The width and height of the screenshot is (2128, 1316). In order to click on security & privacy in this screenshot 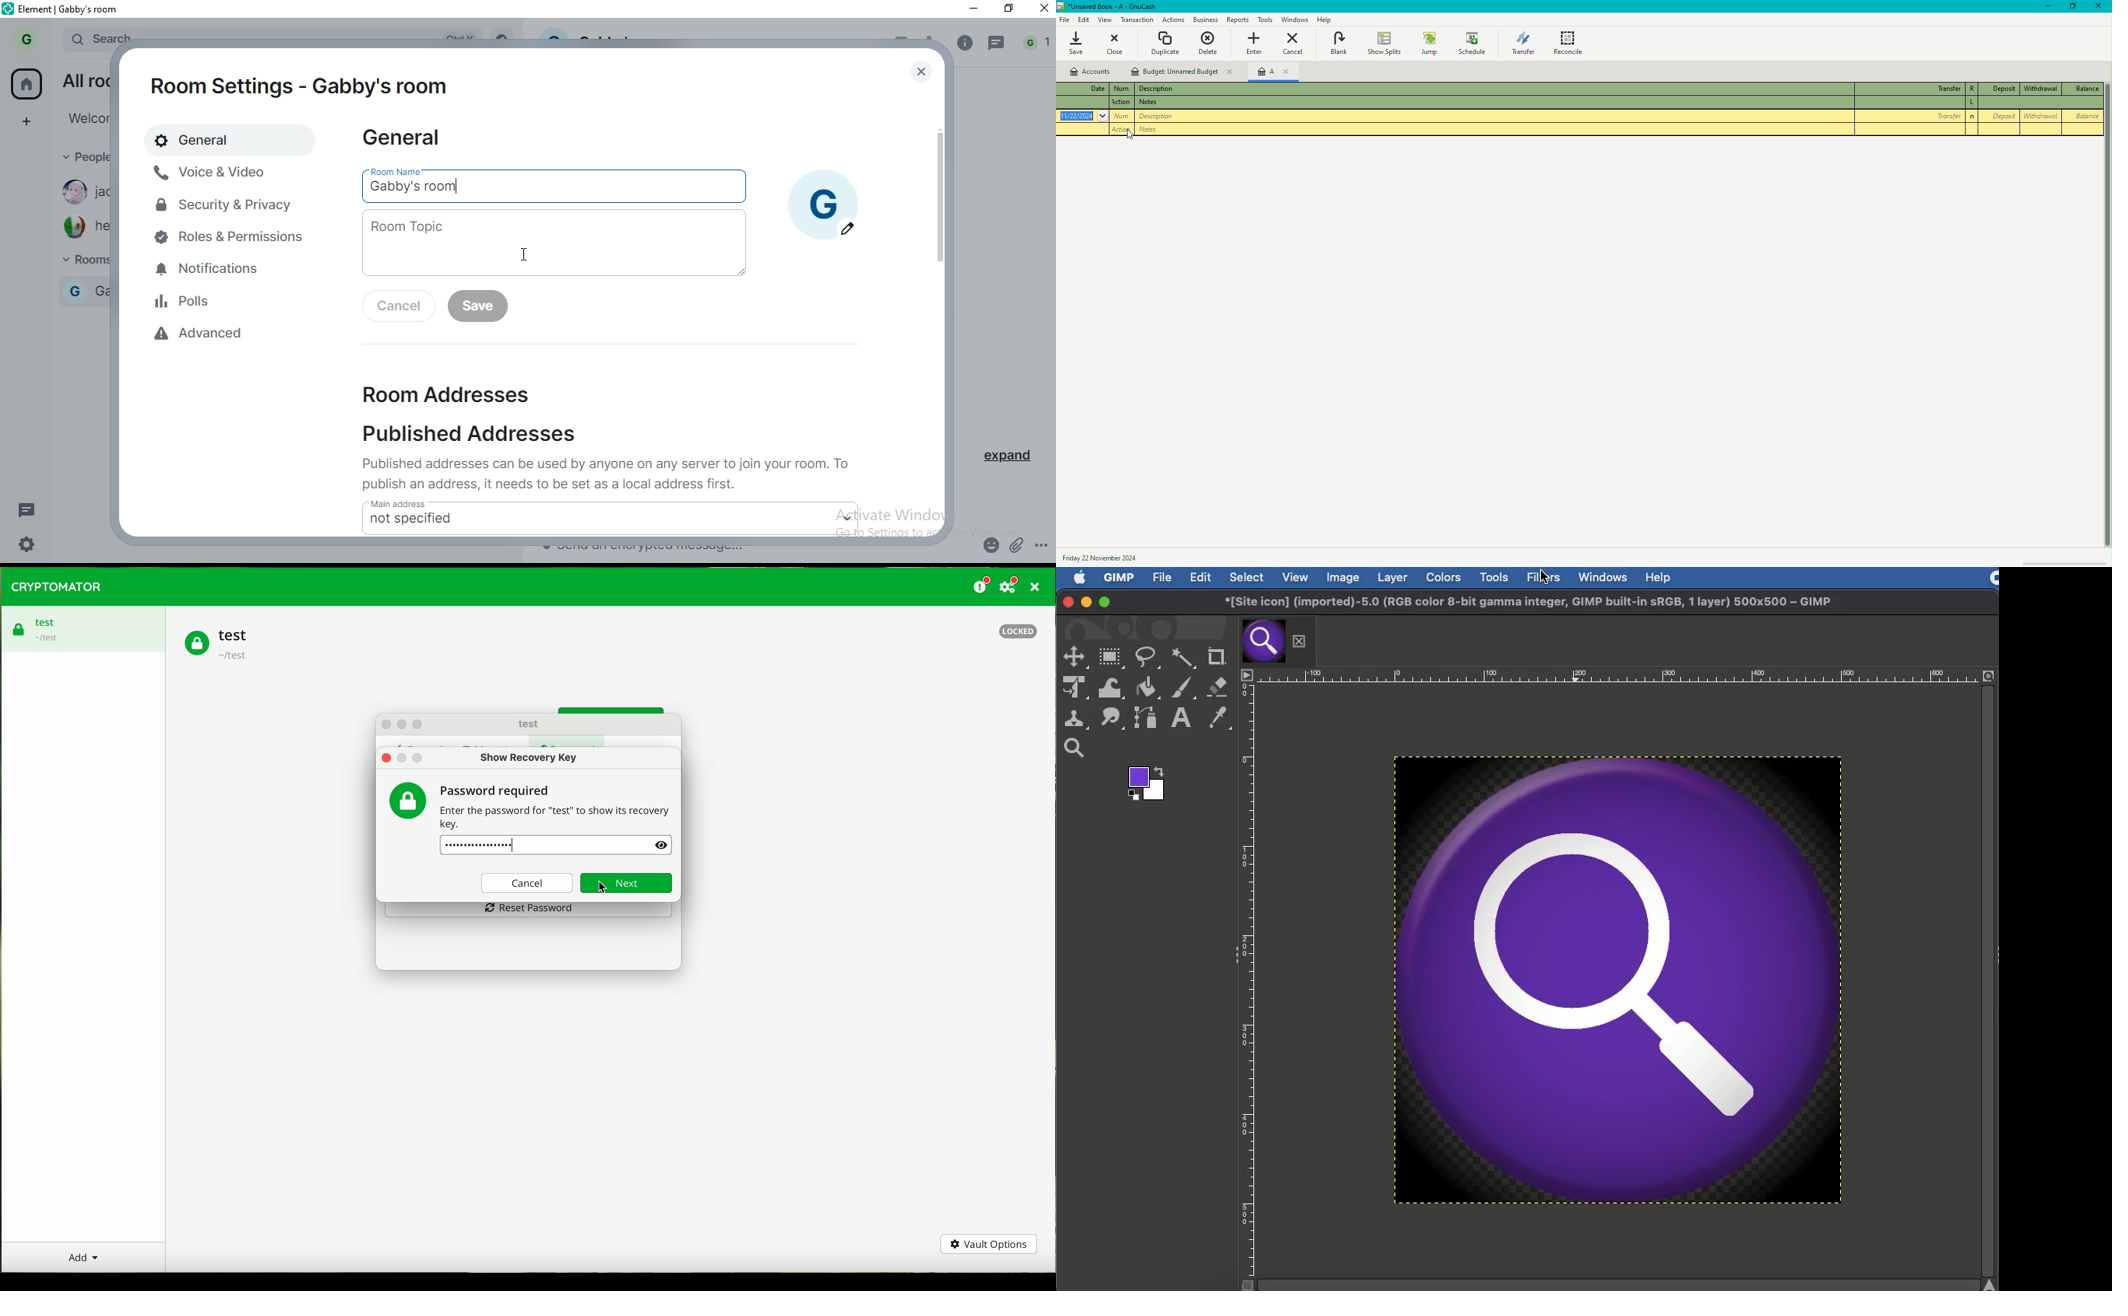, I will do `click(225, 204)`.